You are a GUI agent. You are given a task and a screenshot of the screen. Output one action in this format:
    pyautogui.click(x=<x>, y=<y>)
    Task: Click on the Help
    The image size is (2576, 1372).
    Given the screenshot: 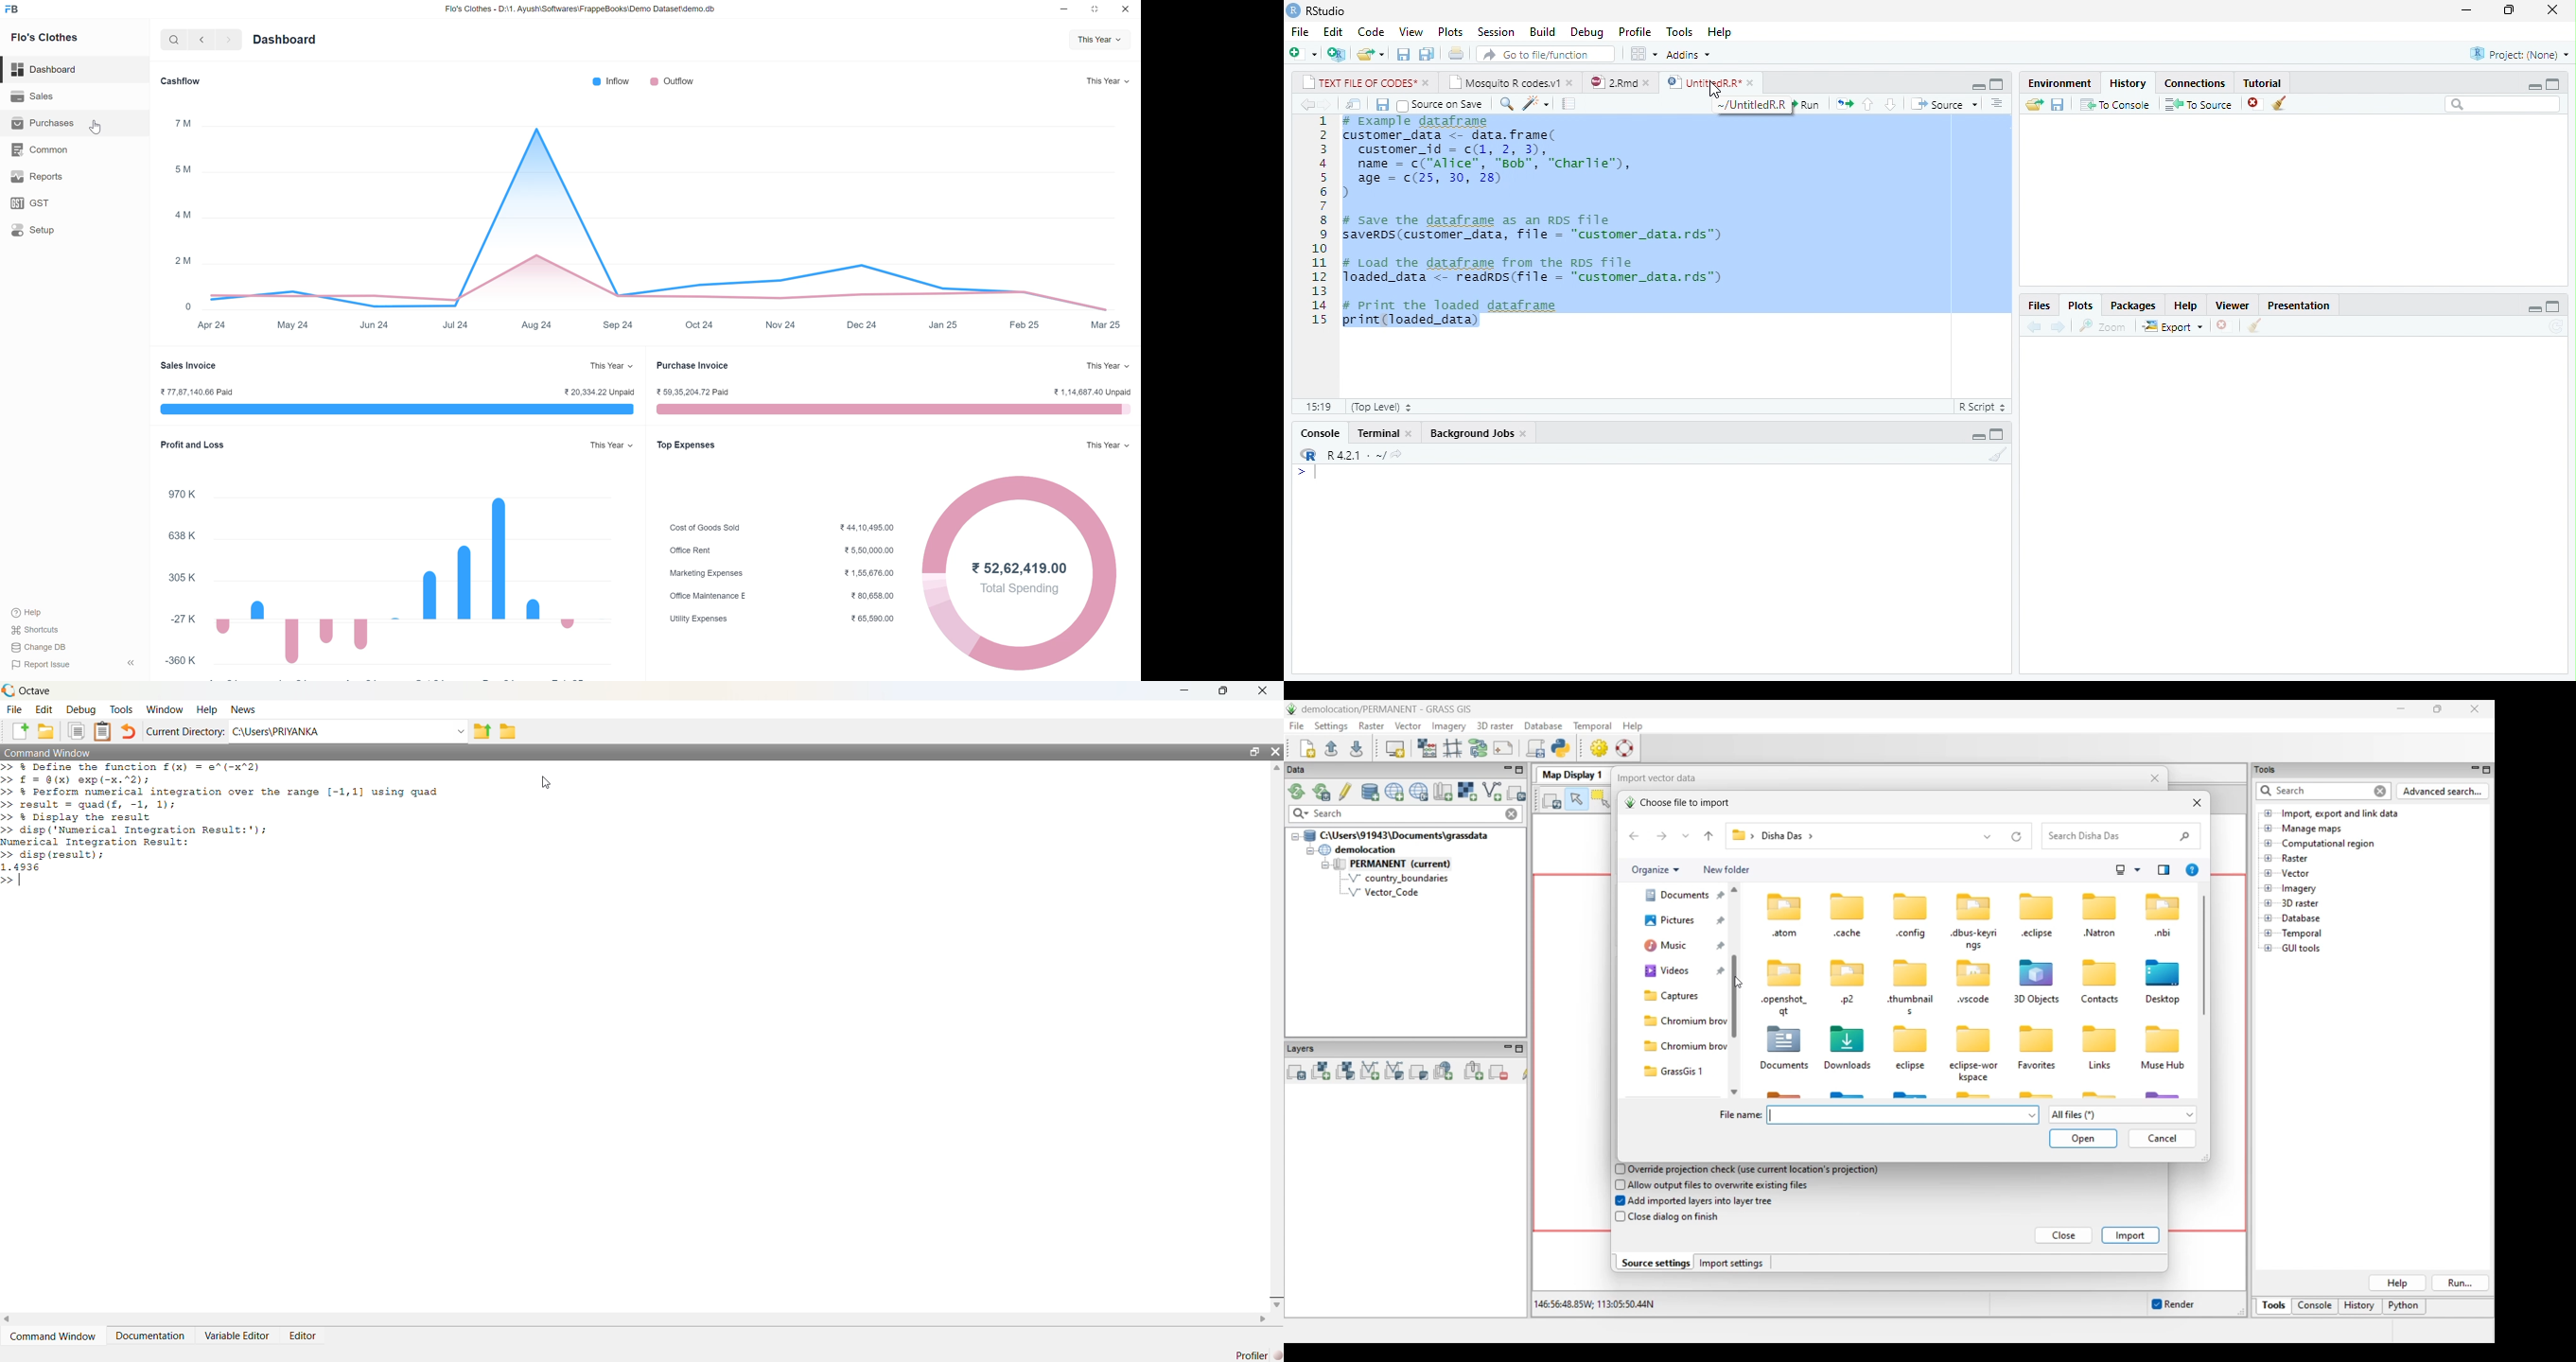 What is the action you would take?
    pyautogui.click(x=2185, y=306)
    